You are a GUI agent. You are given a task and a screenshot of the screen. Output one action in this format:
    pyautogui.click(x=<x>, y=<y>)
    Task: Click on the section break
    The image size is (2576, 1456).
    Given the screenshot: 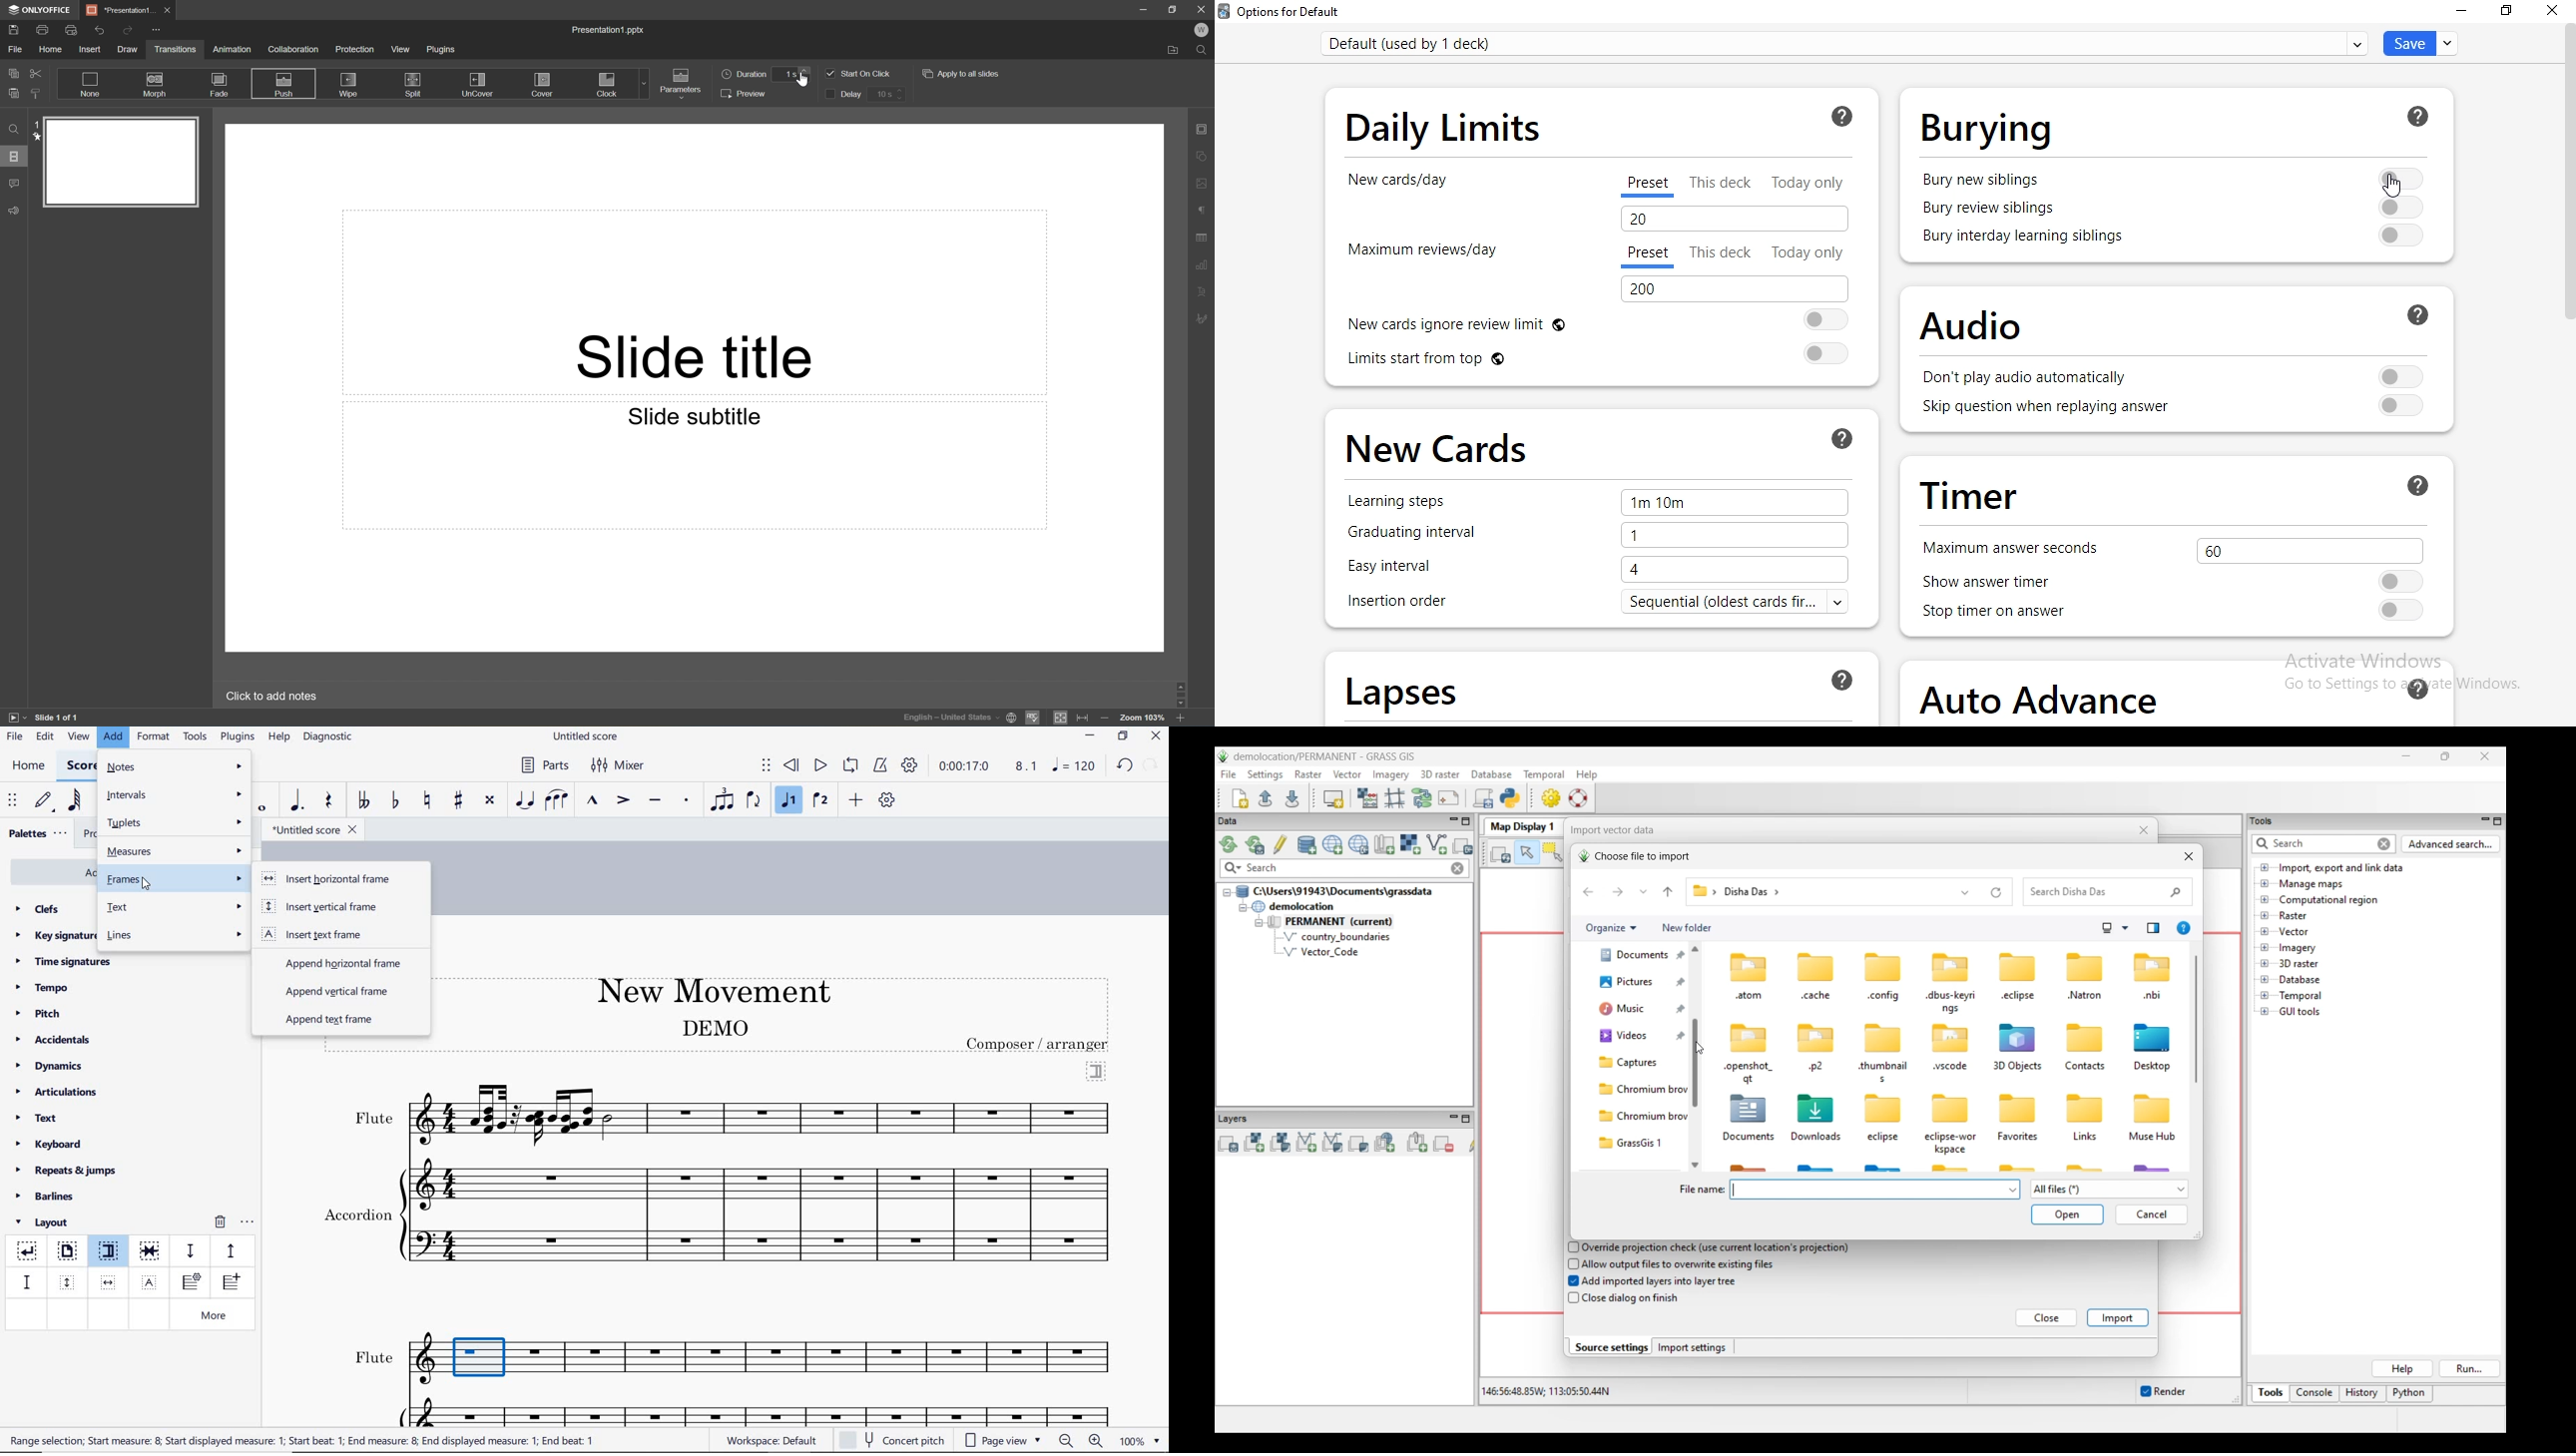 What is the action you would take?
    pyautogui.click(x=111, y=1253)
    